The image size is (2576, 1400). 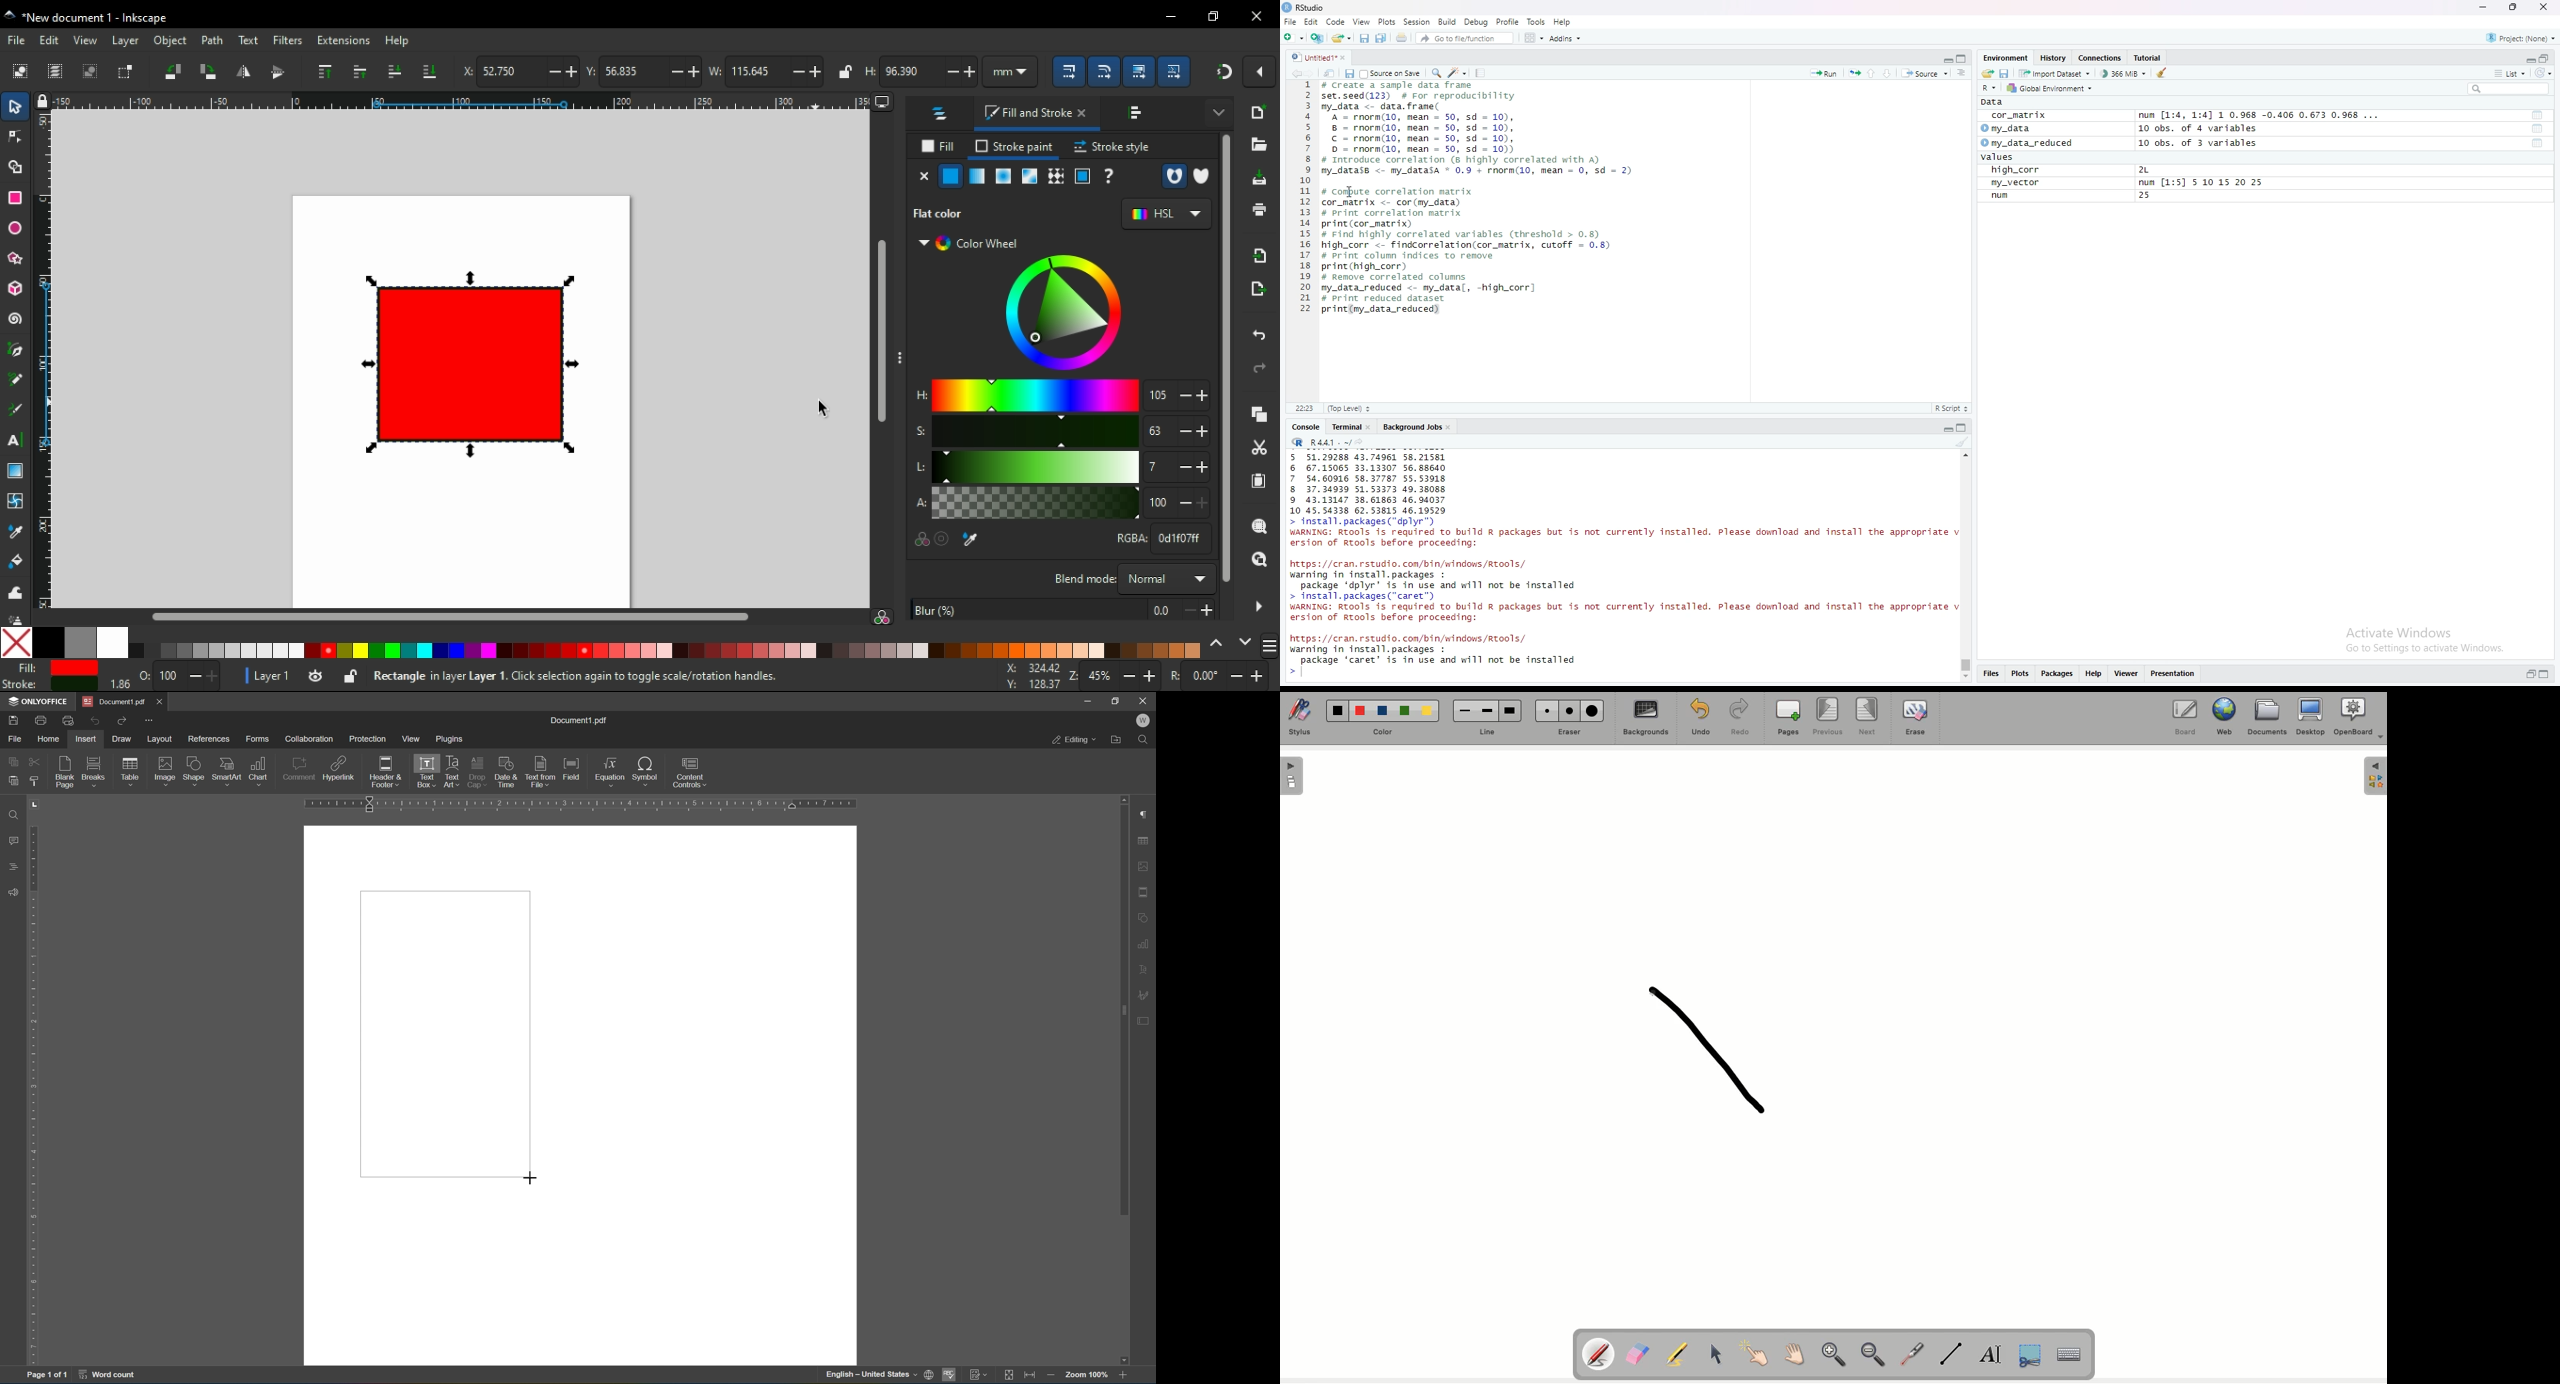 What do you see at coordinates (1947, 60) in the screenshot?
I see `Collapse` at bounding box center [1947, 60].